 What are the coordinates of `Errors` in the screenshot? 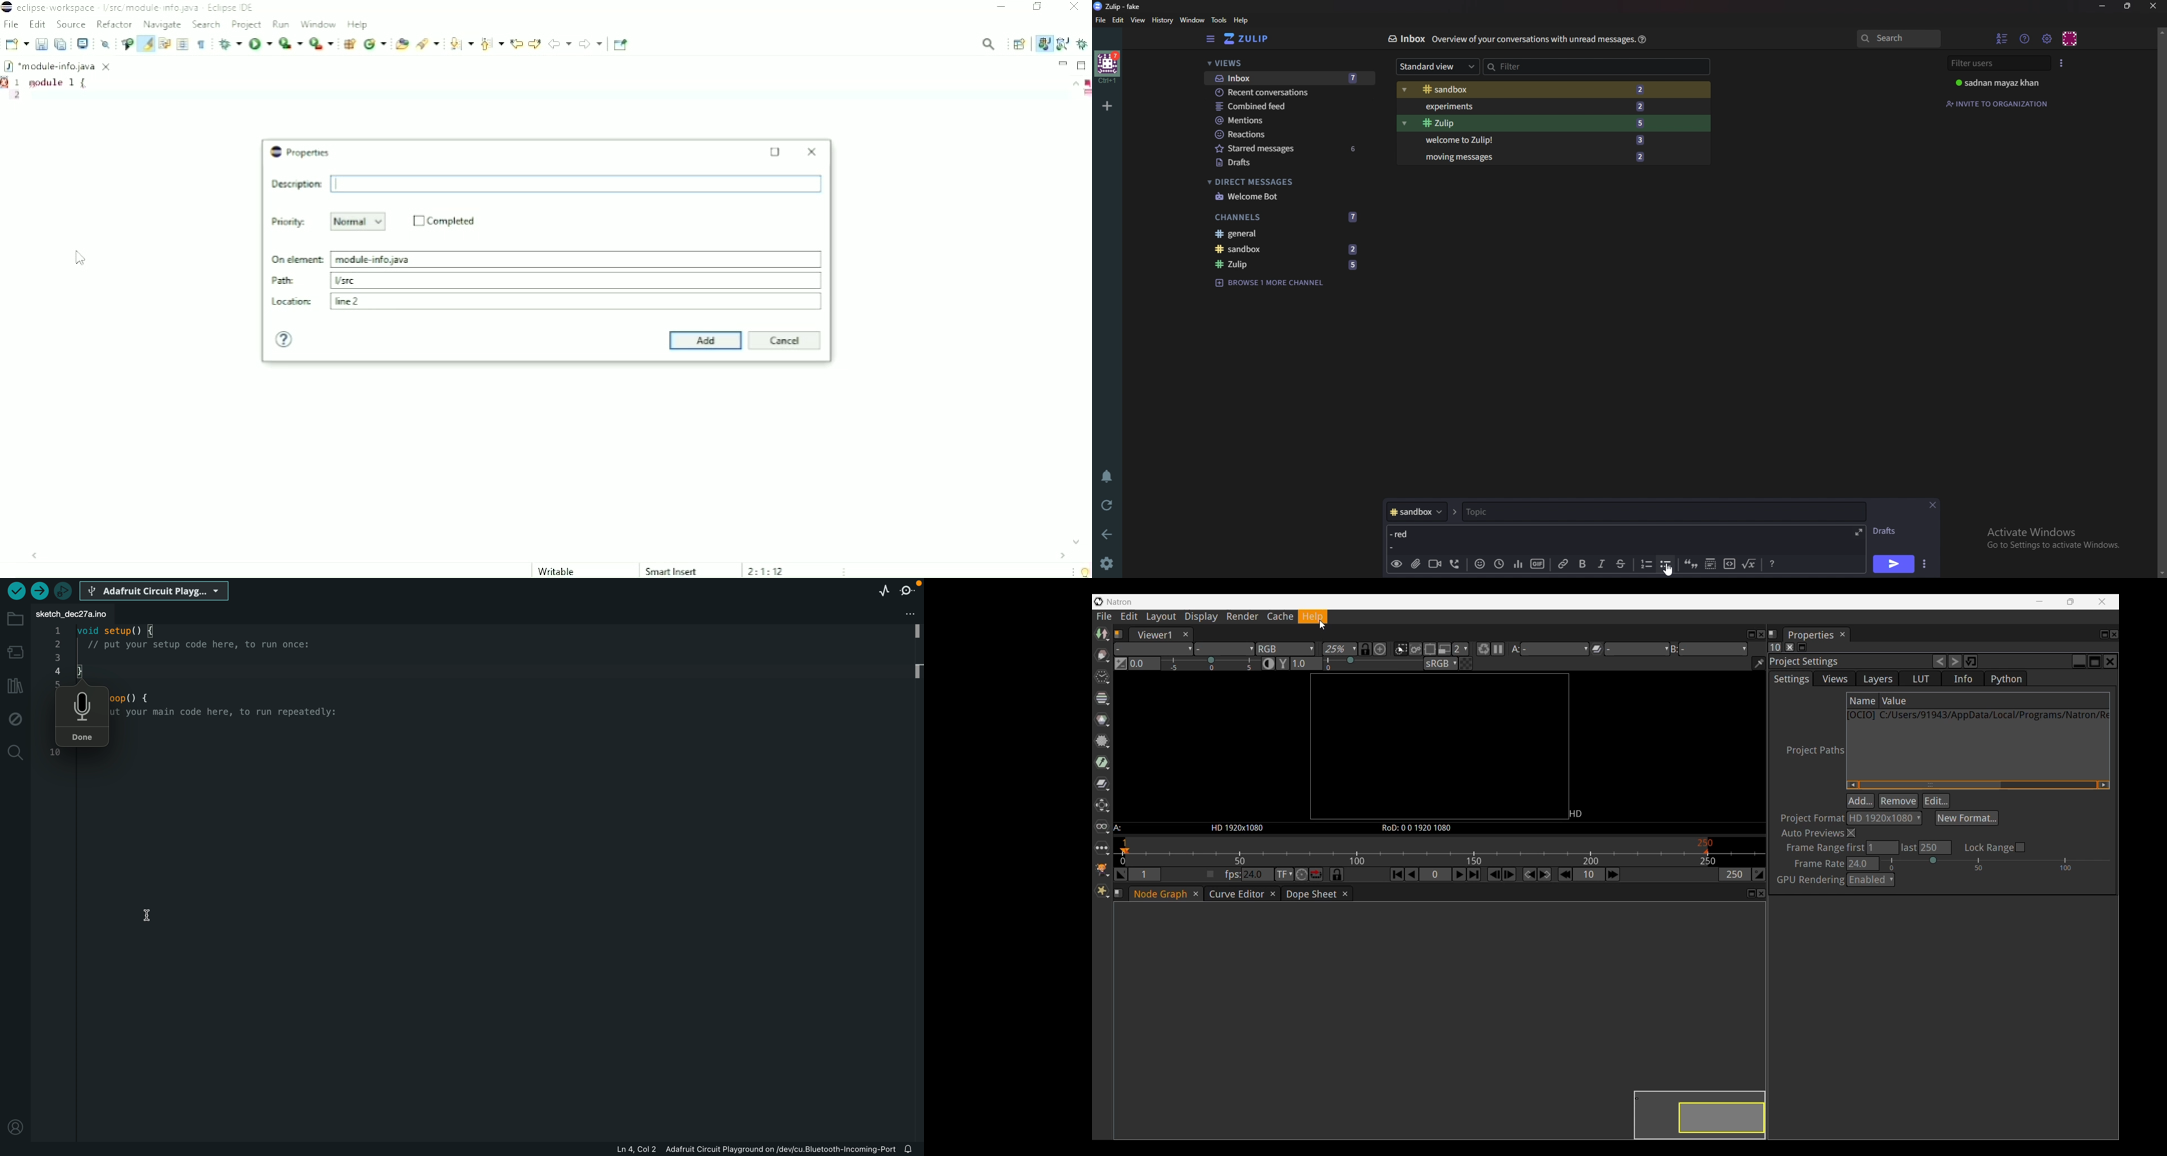 It's located at (1086, 82).